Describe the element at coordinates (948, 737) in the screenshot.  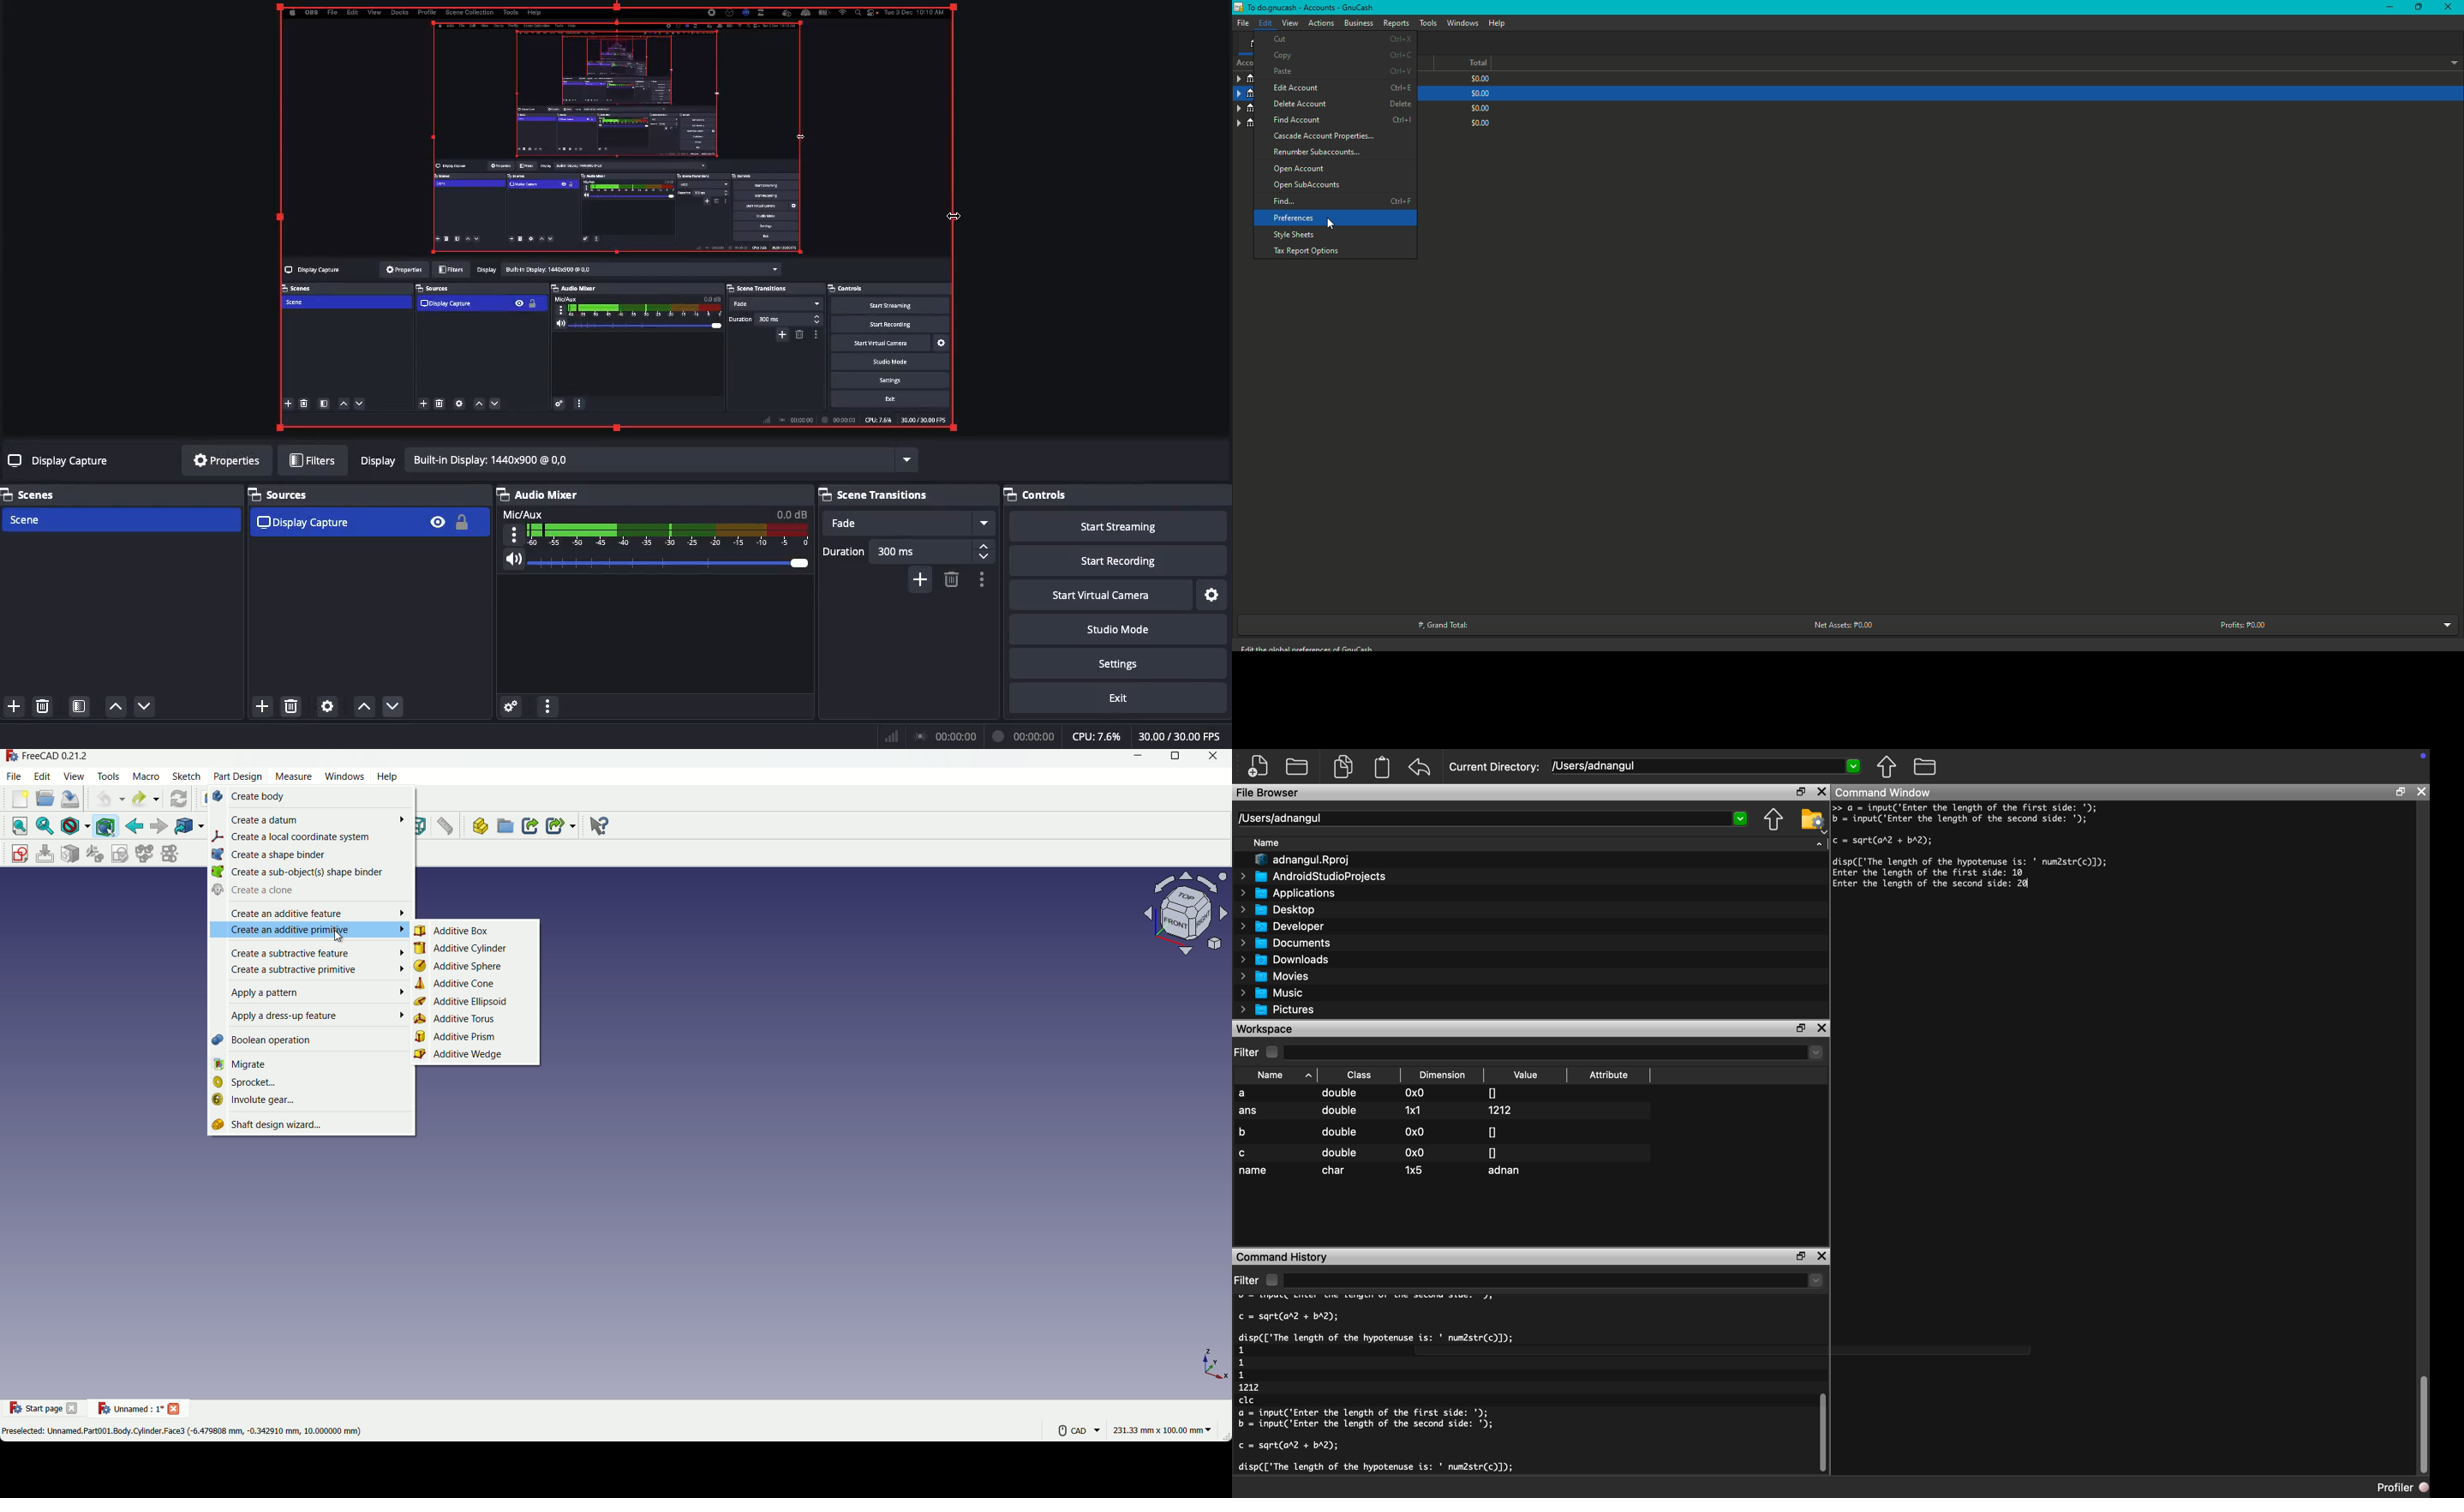
I see `Broadcast` at that location.